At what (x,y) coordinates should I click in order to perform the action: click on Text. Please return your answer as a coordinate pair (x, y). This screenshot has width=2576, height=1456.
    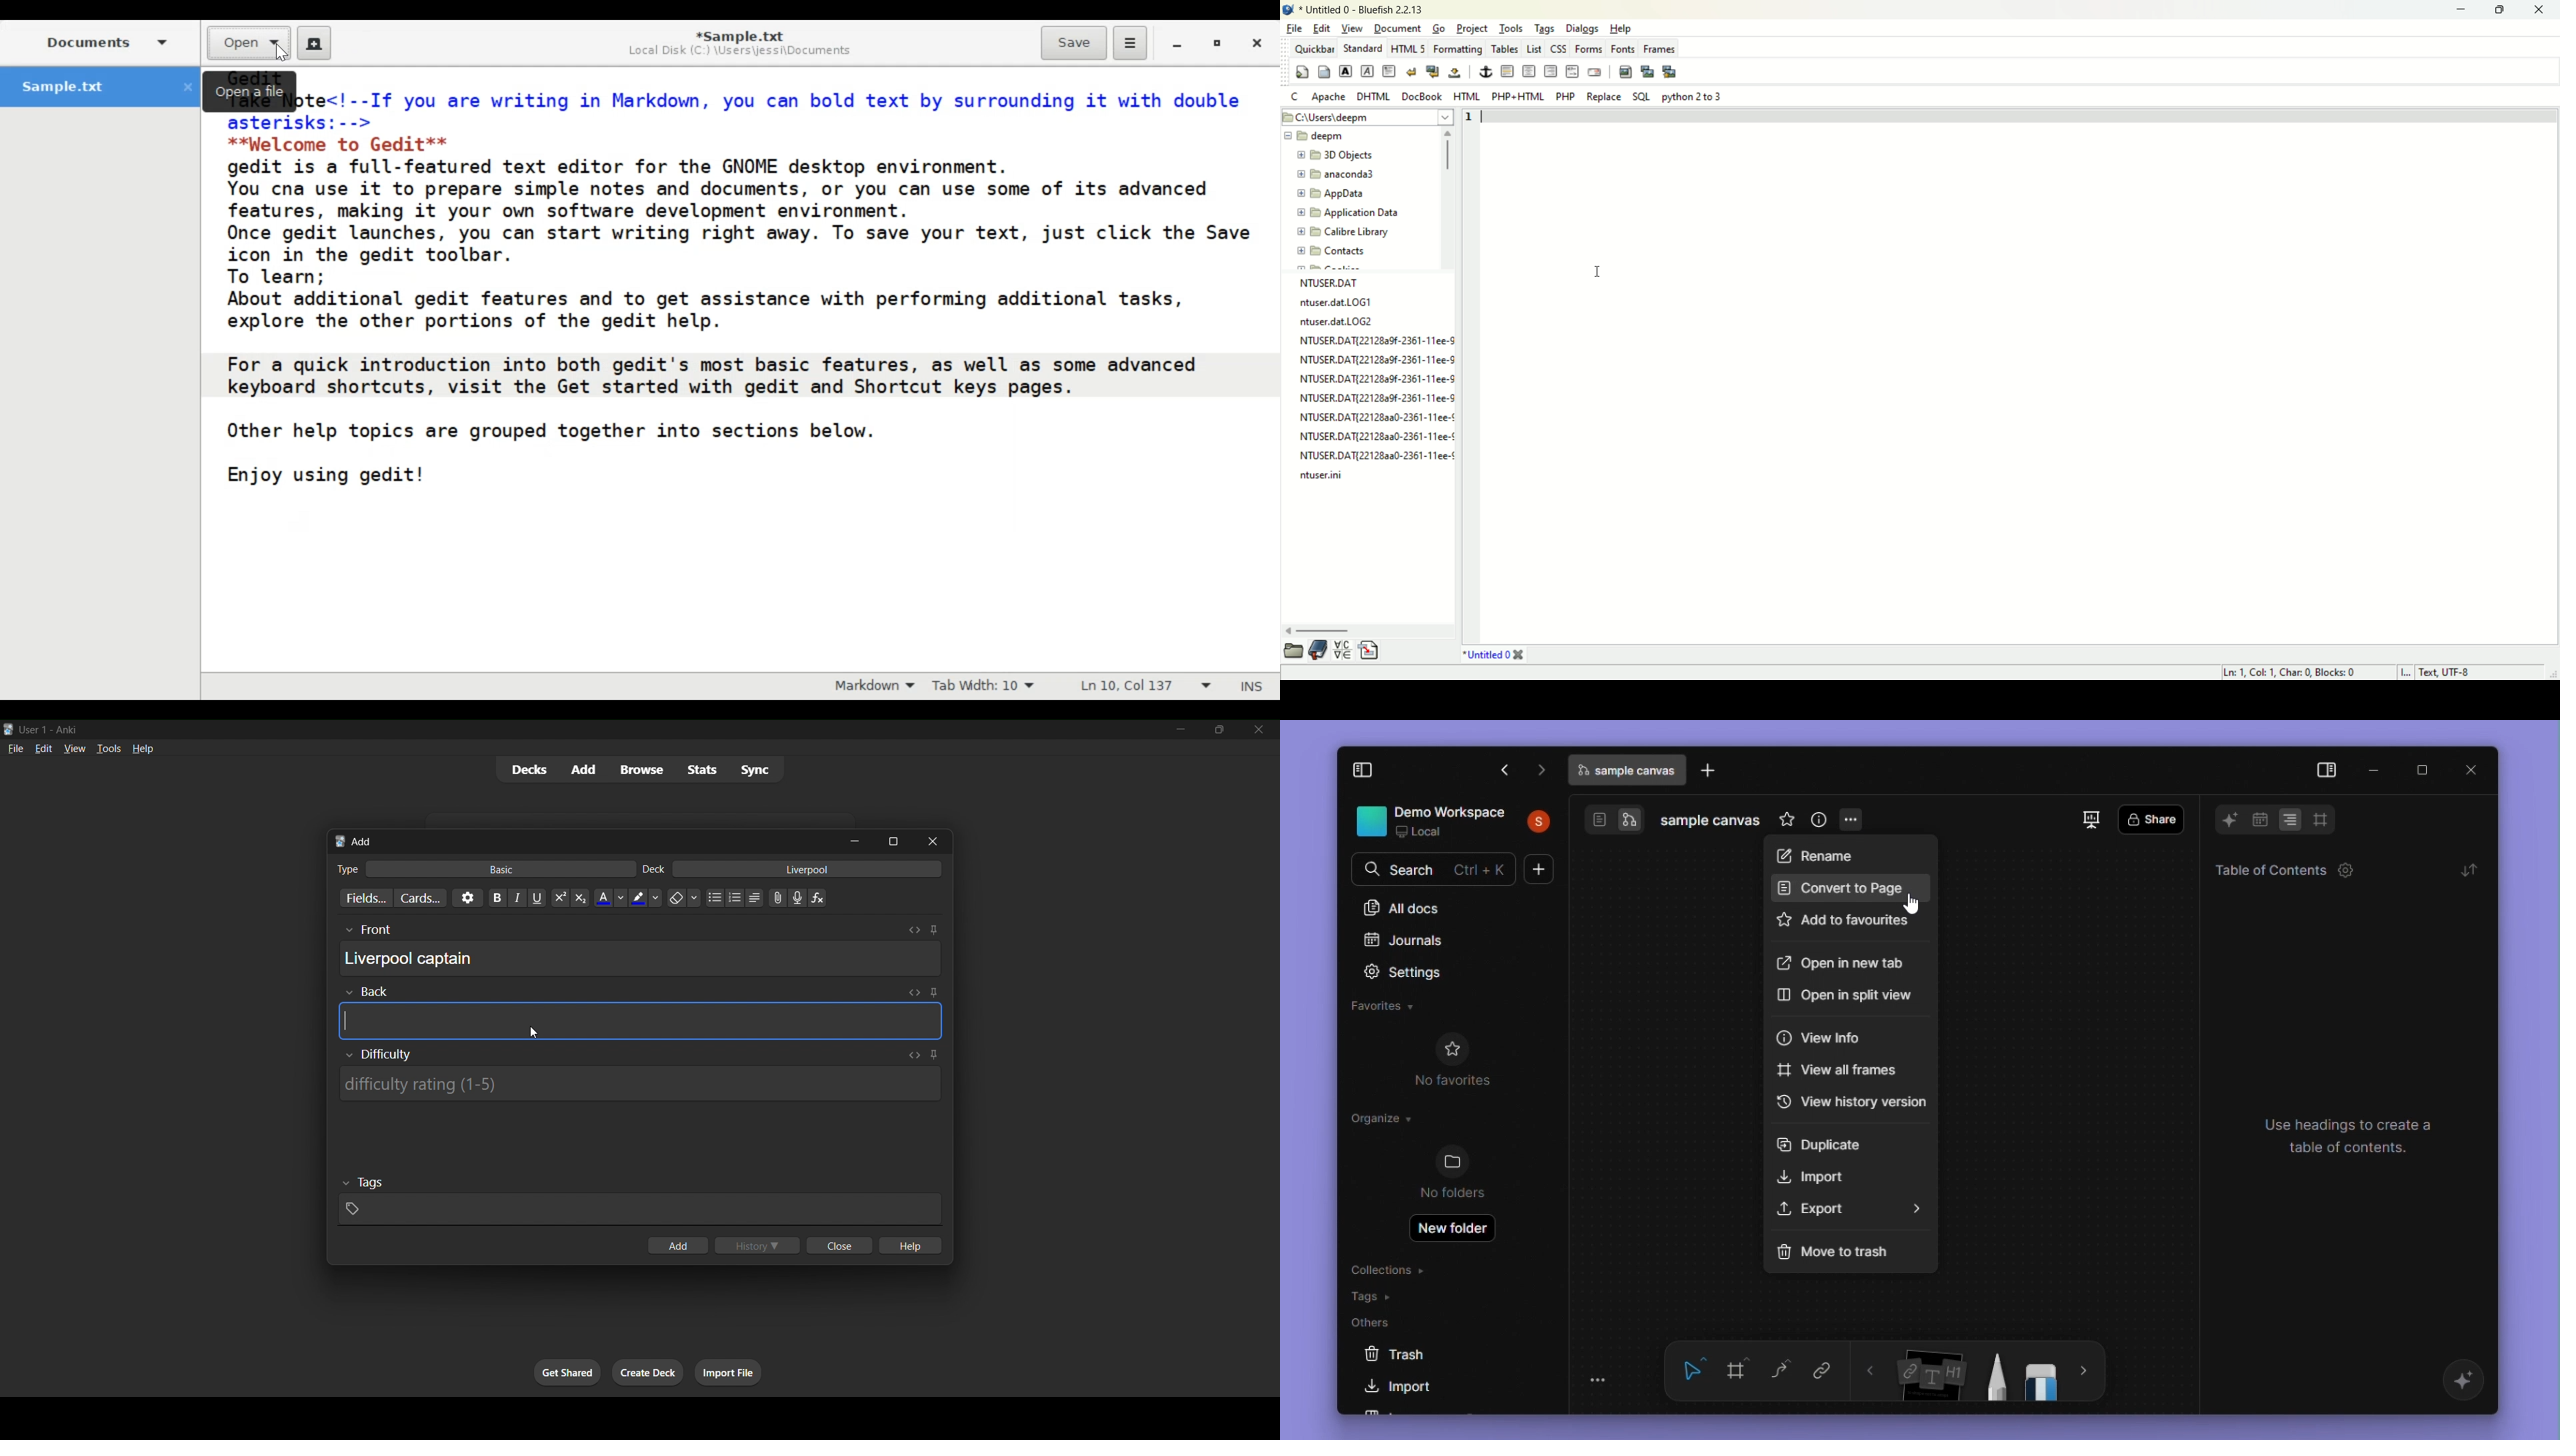
    Looking at the image, I should click on (51, 731).